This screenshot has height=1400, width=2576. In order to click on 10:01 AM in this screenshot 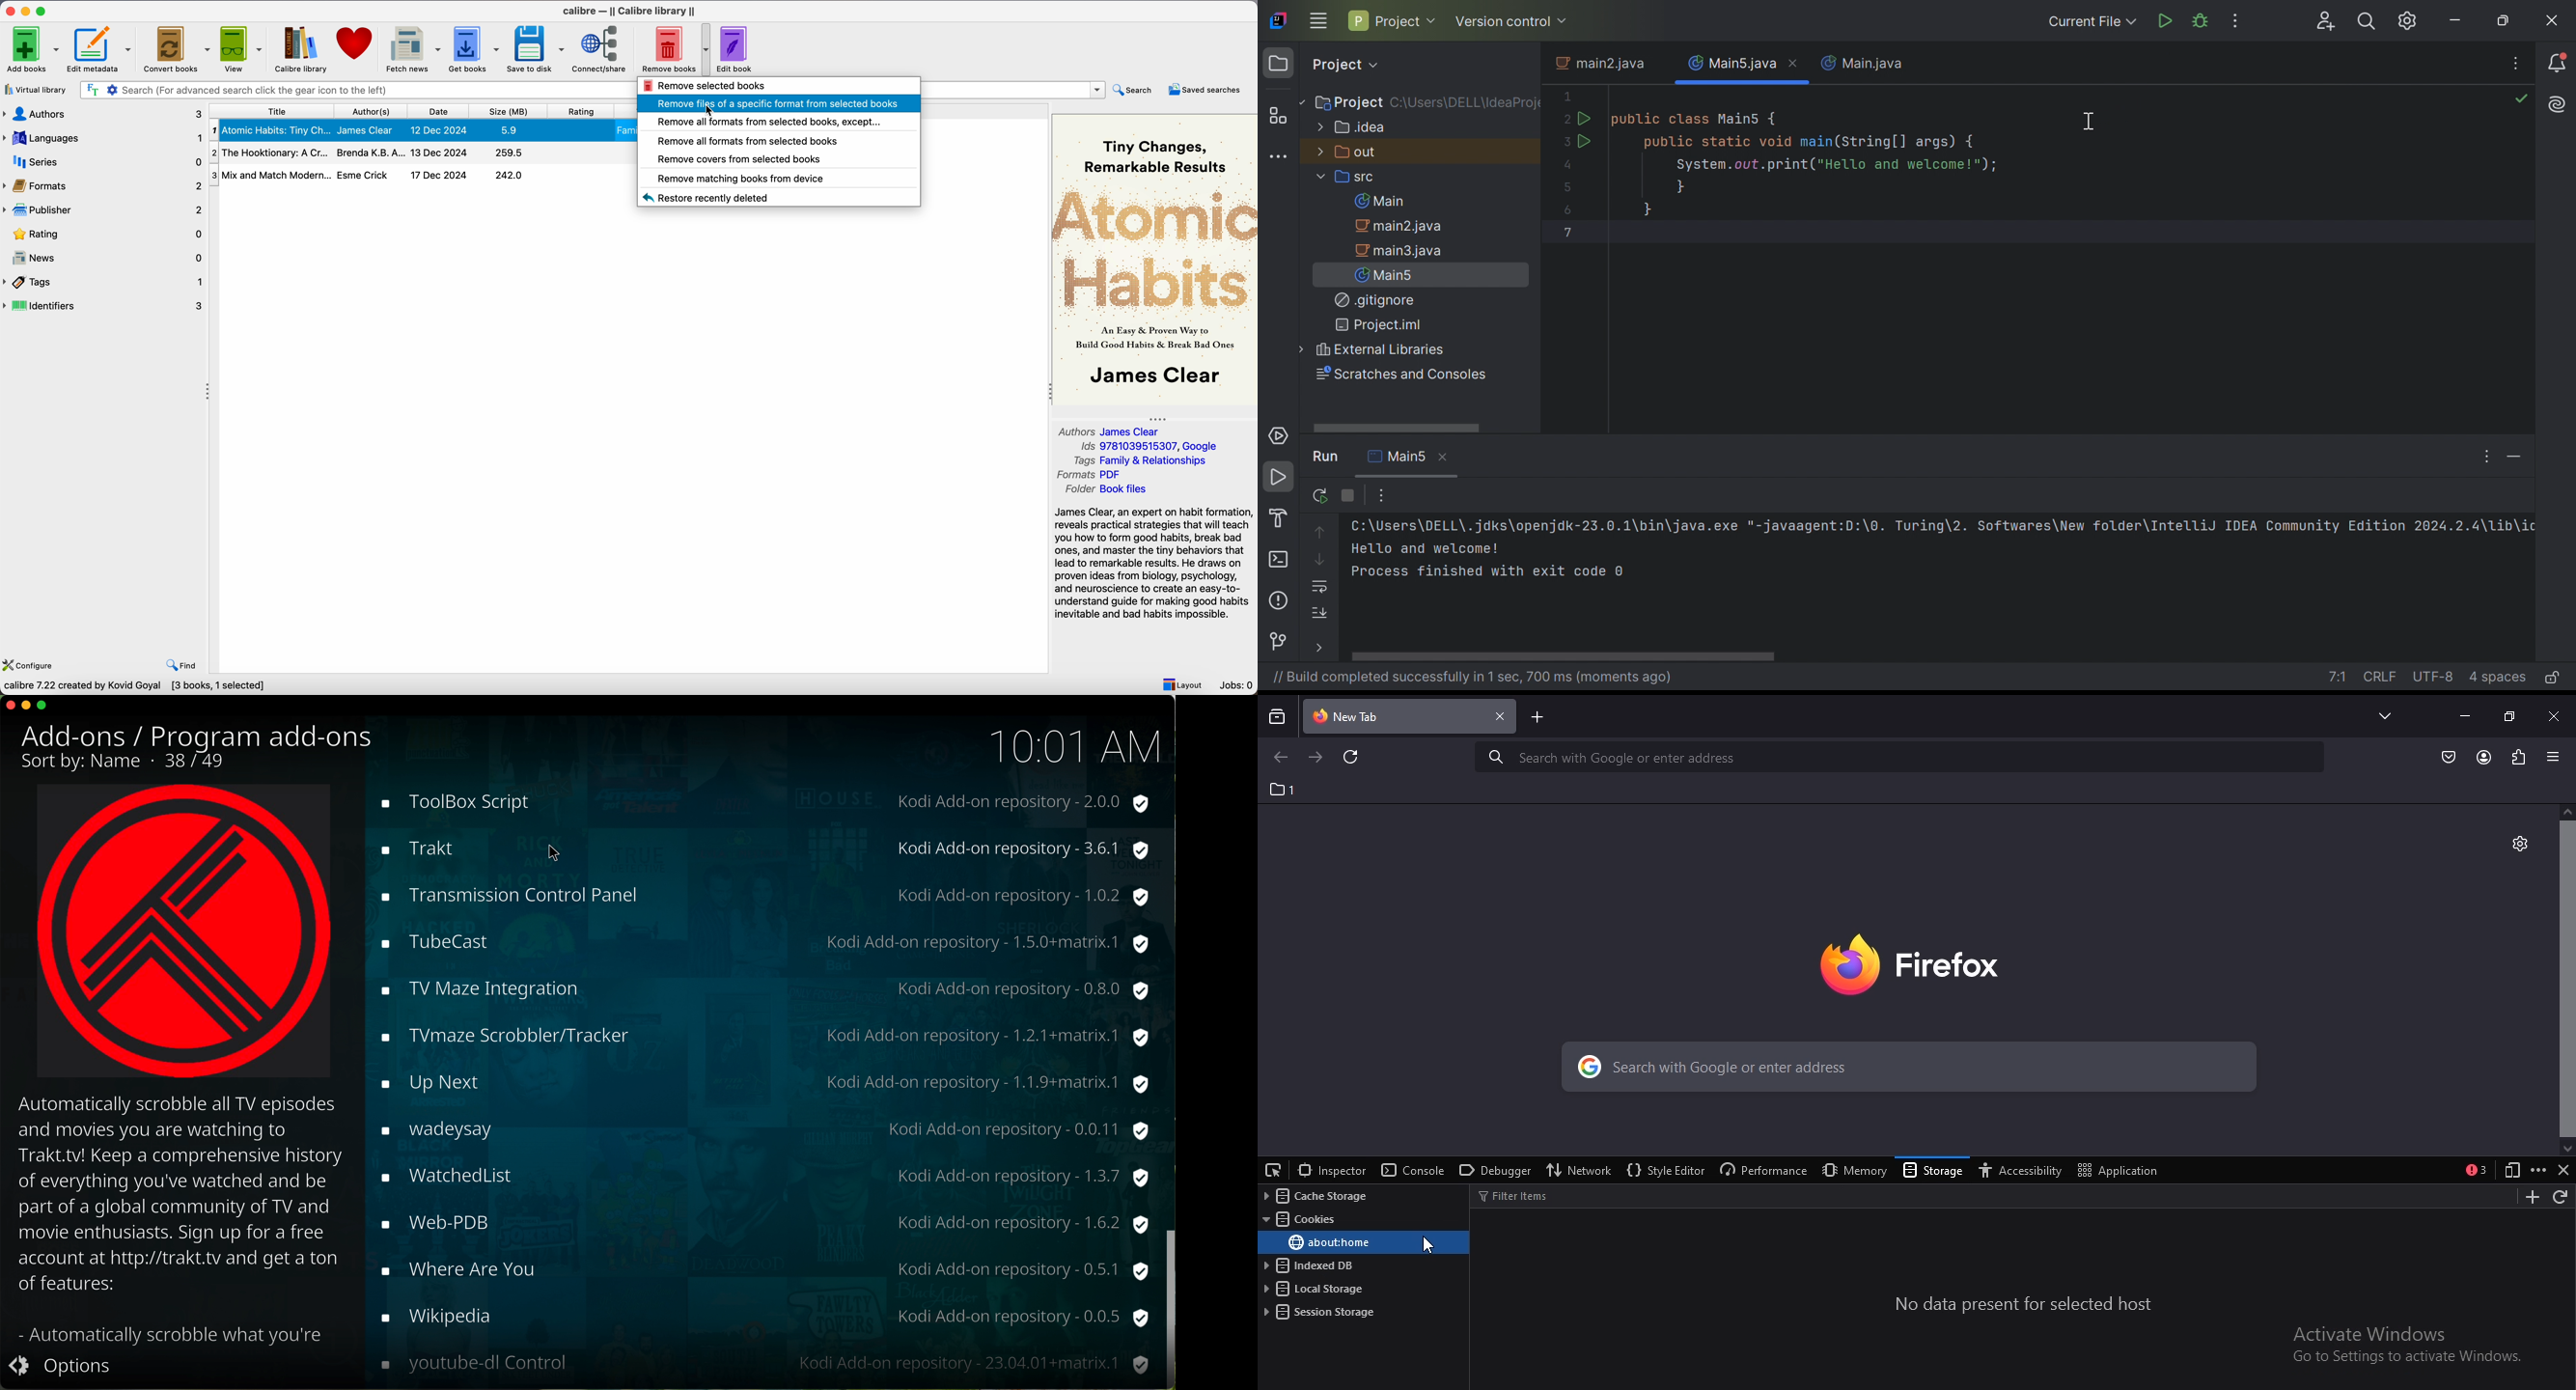, I will do `click(1075, 744)`.